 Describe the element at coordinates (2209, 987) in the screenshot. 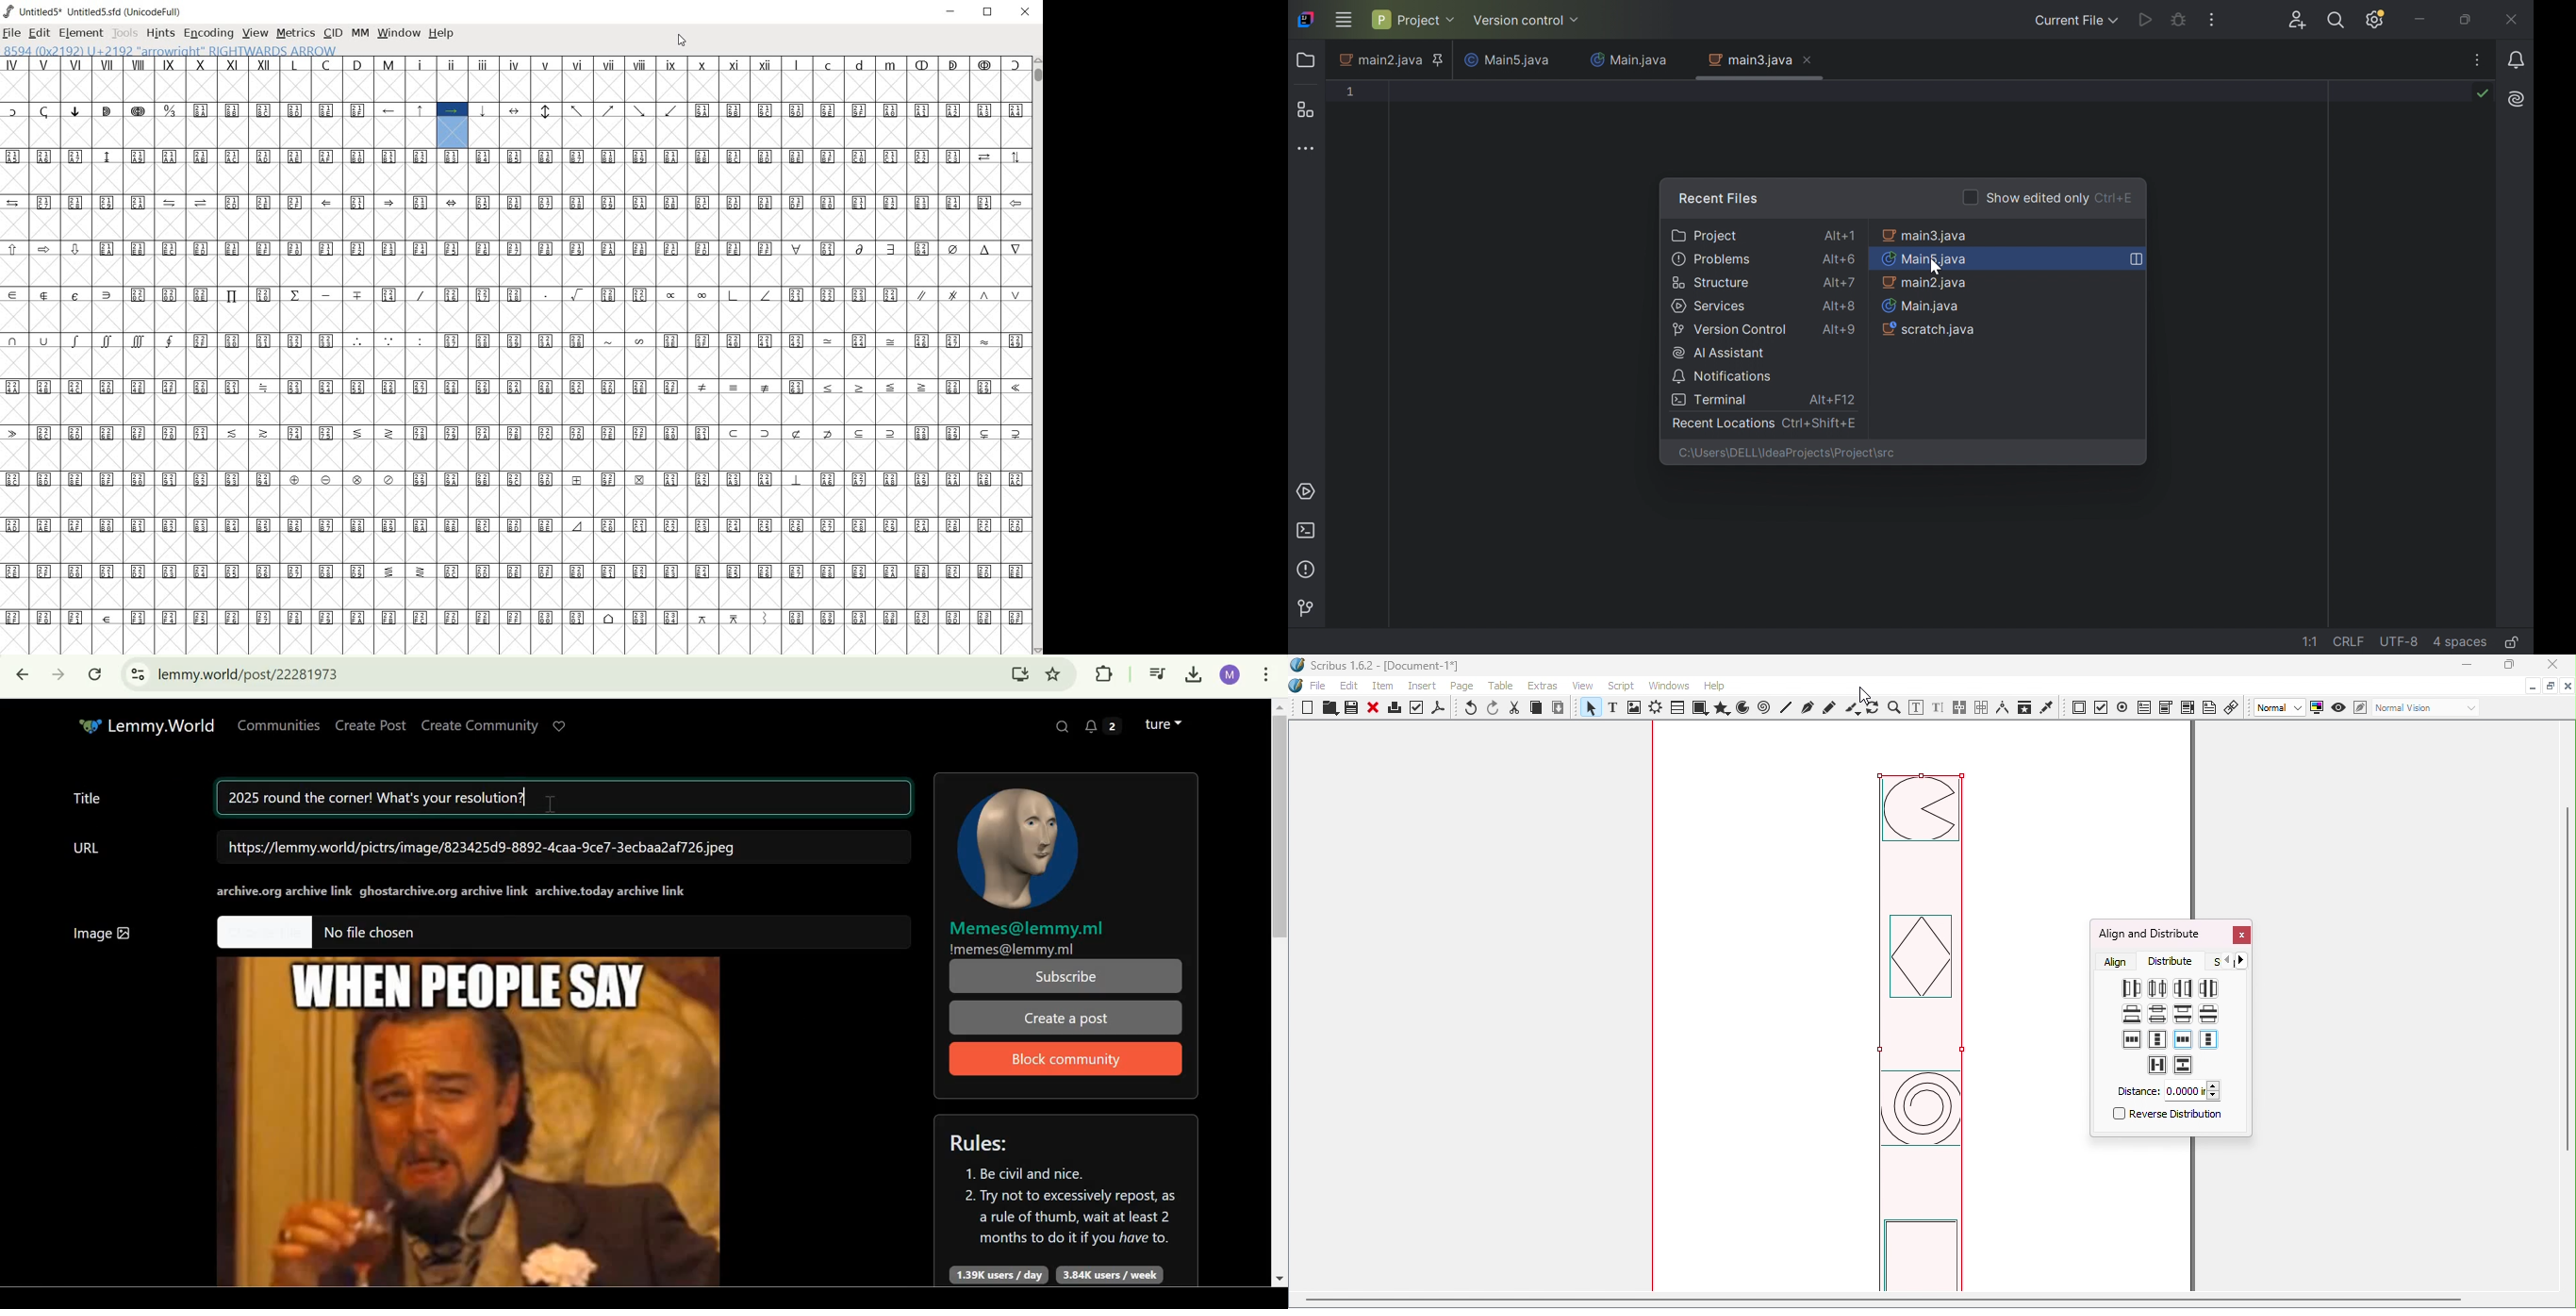

I see `Make horizontal gaps between items equal` at that location.